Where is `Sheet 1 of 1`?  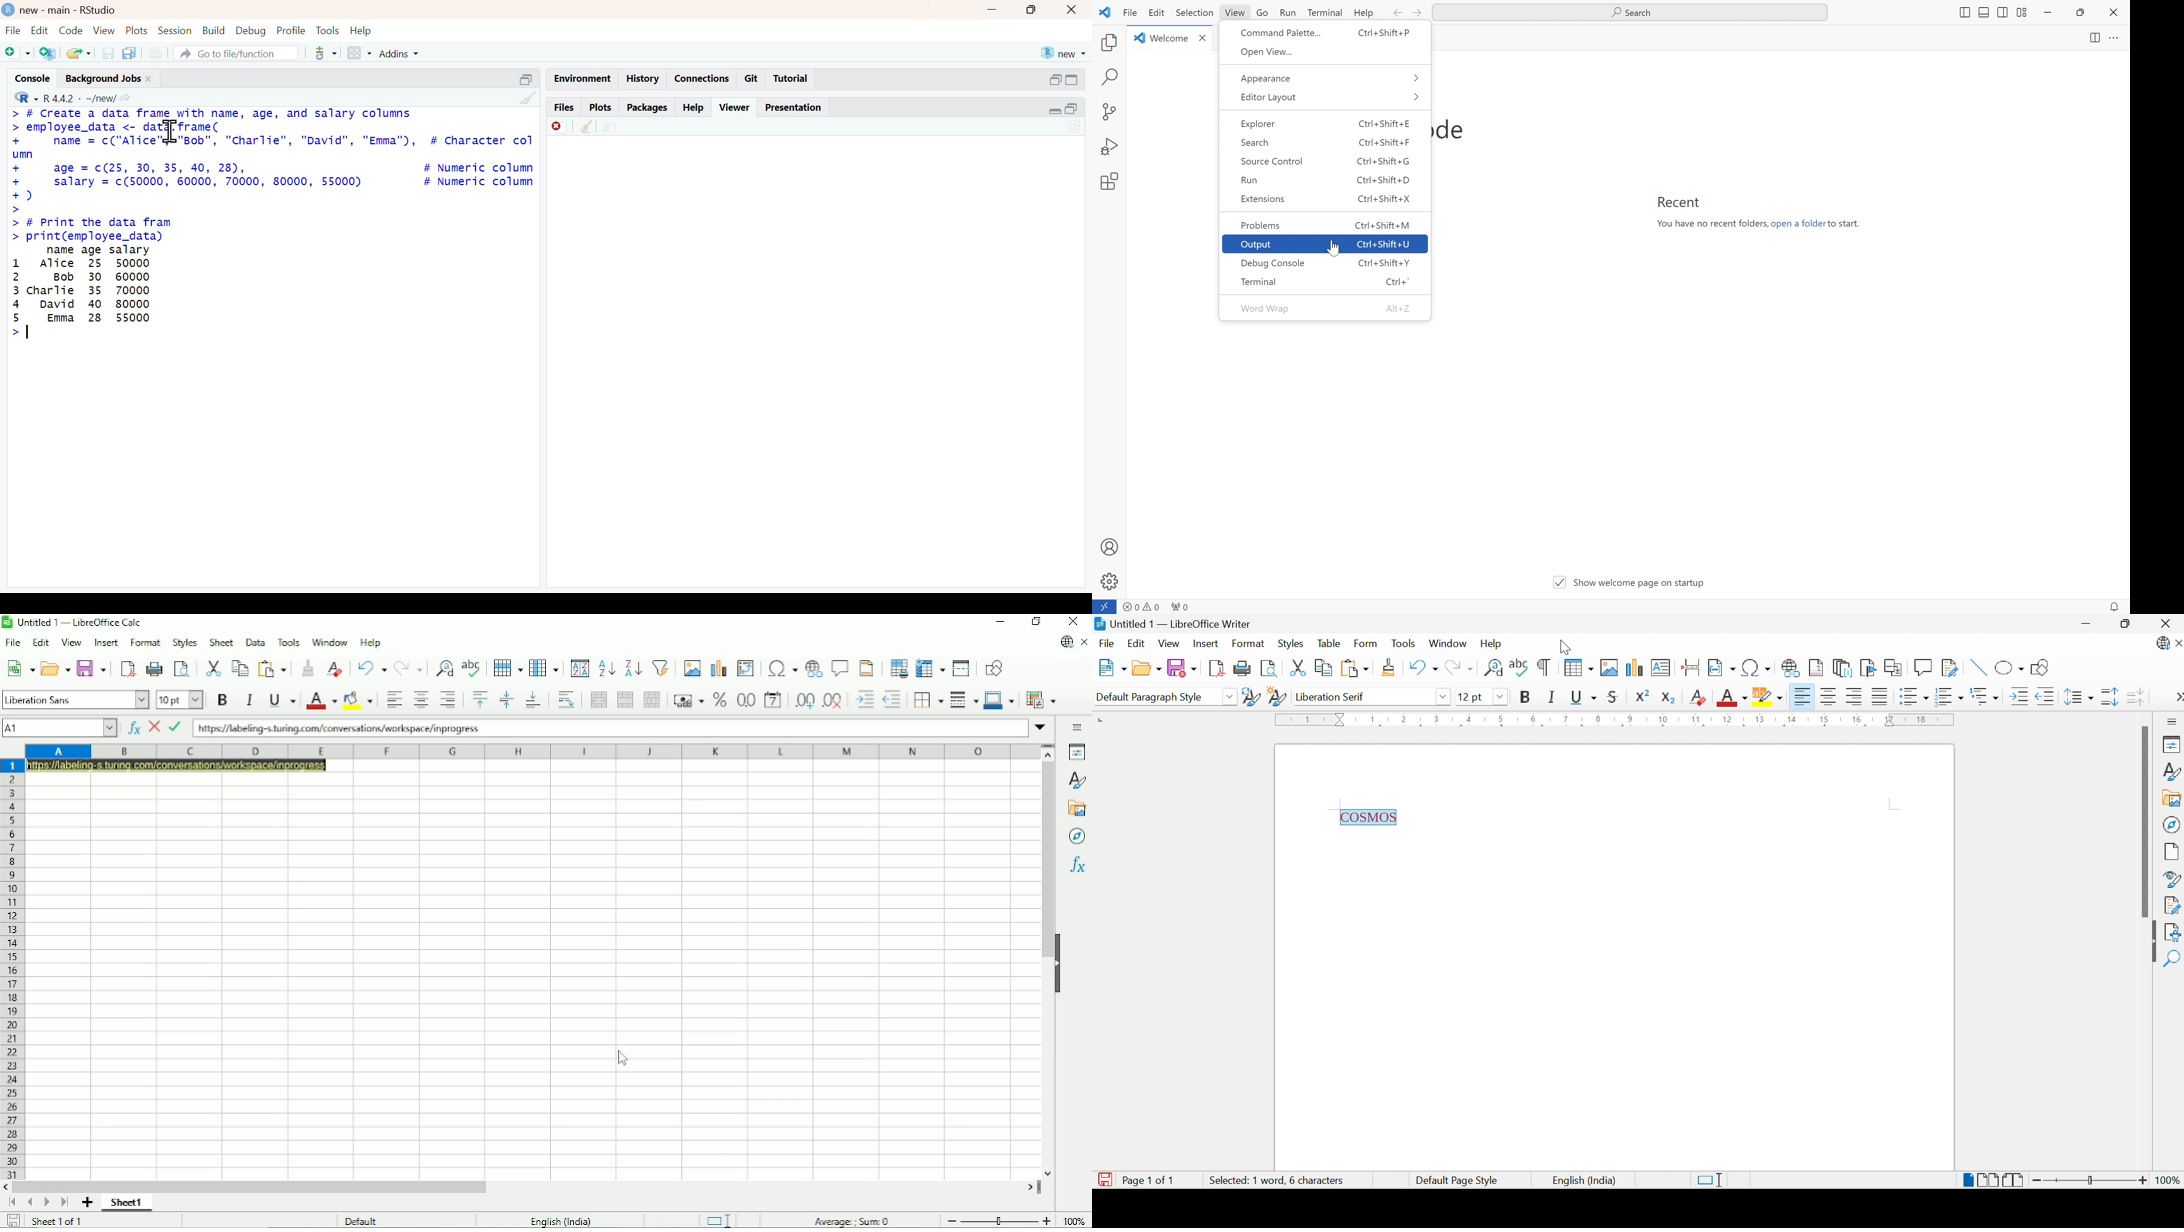 Sheet 1 of 1 is located at coordinates (55, 1221).